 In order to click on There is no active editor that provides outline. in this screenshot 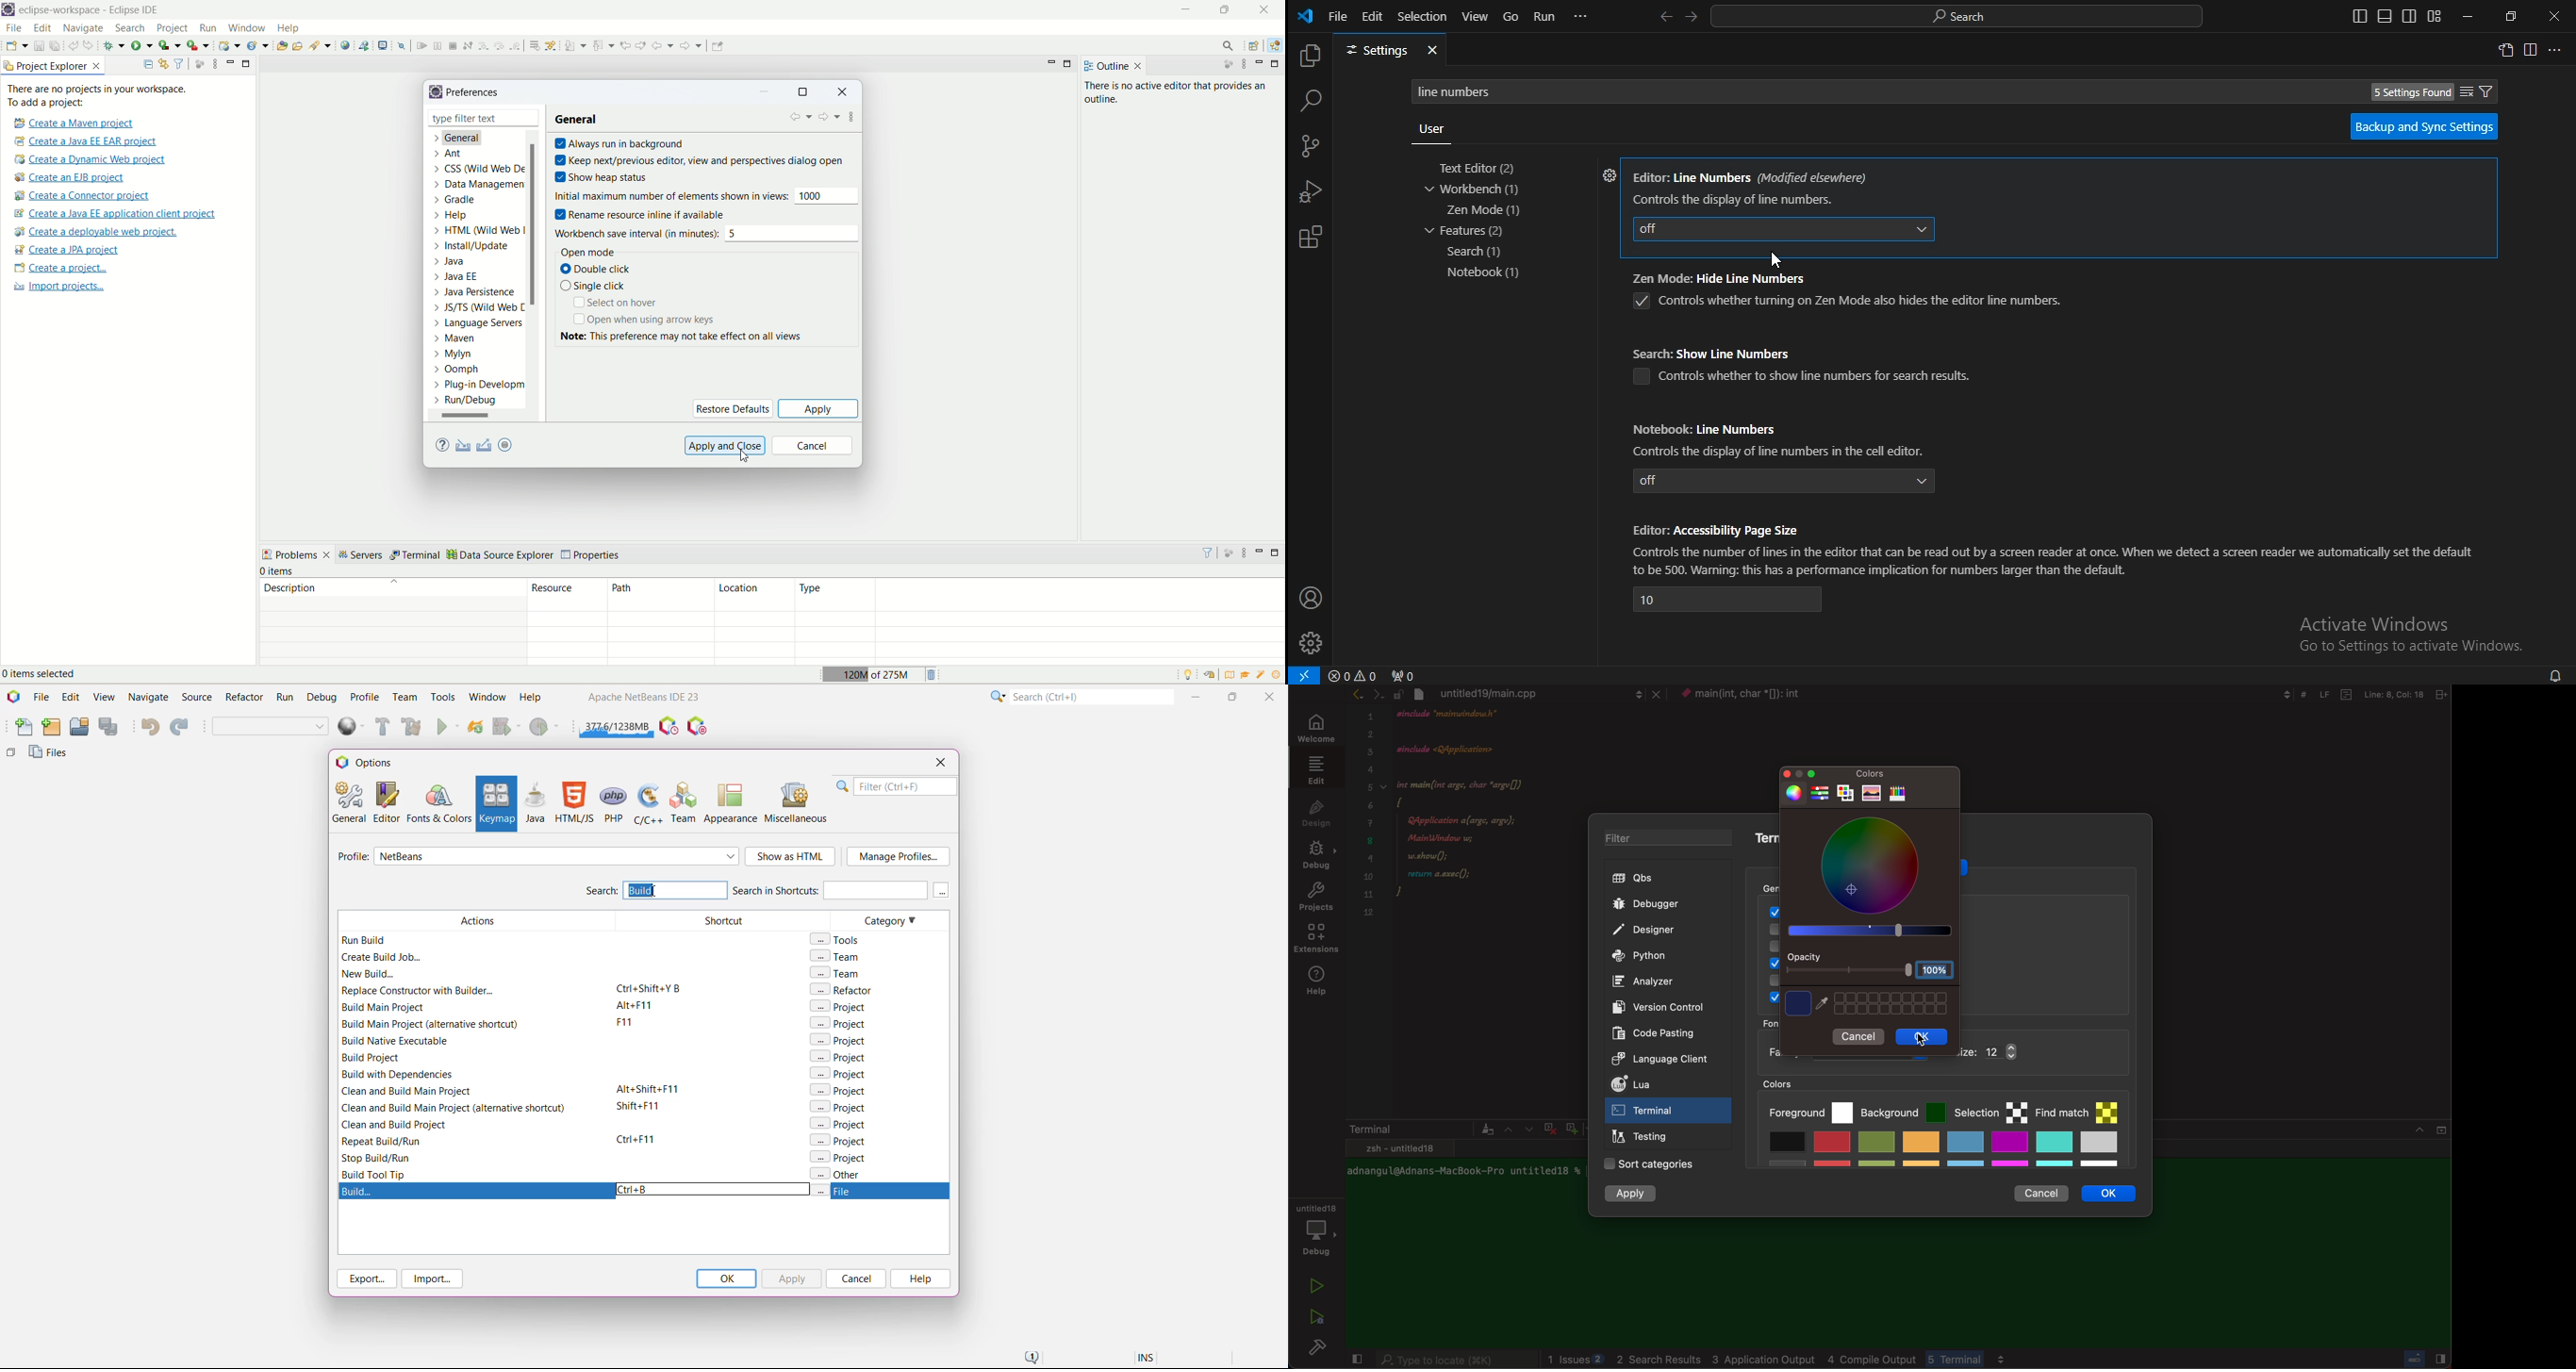, I will do `click(1181, 94)`.